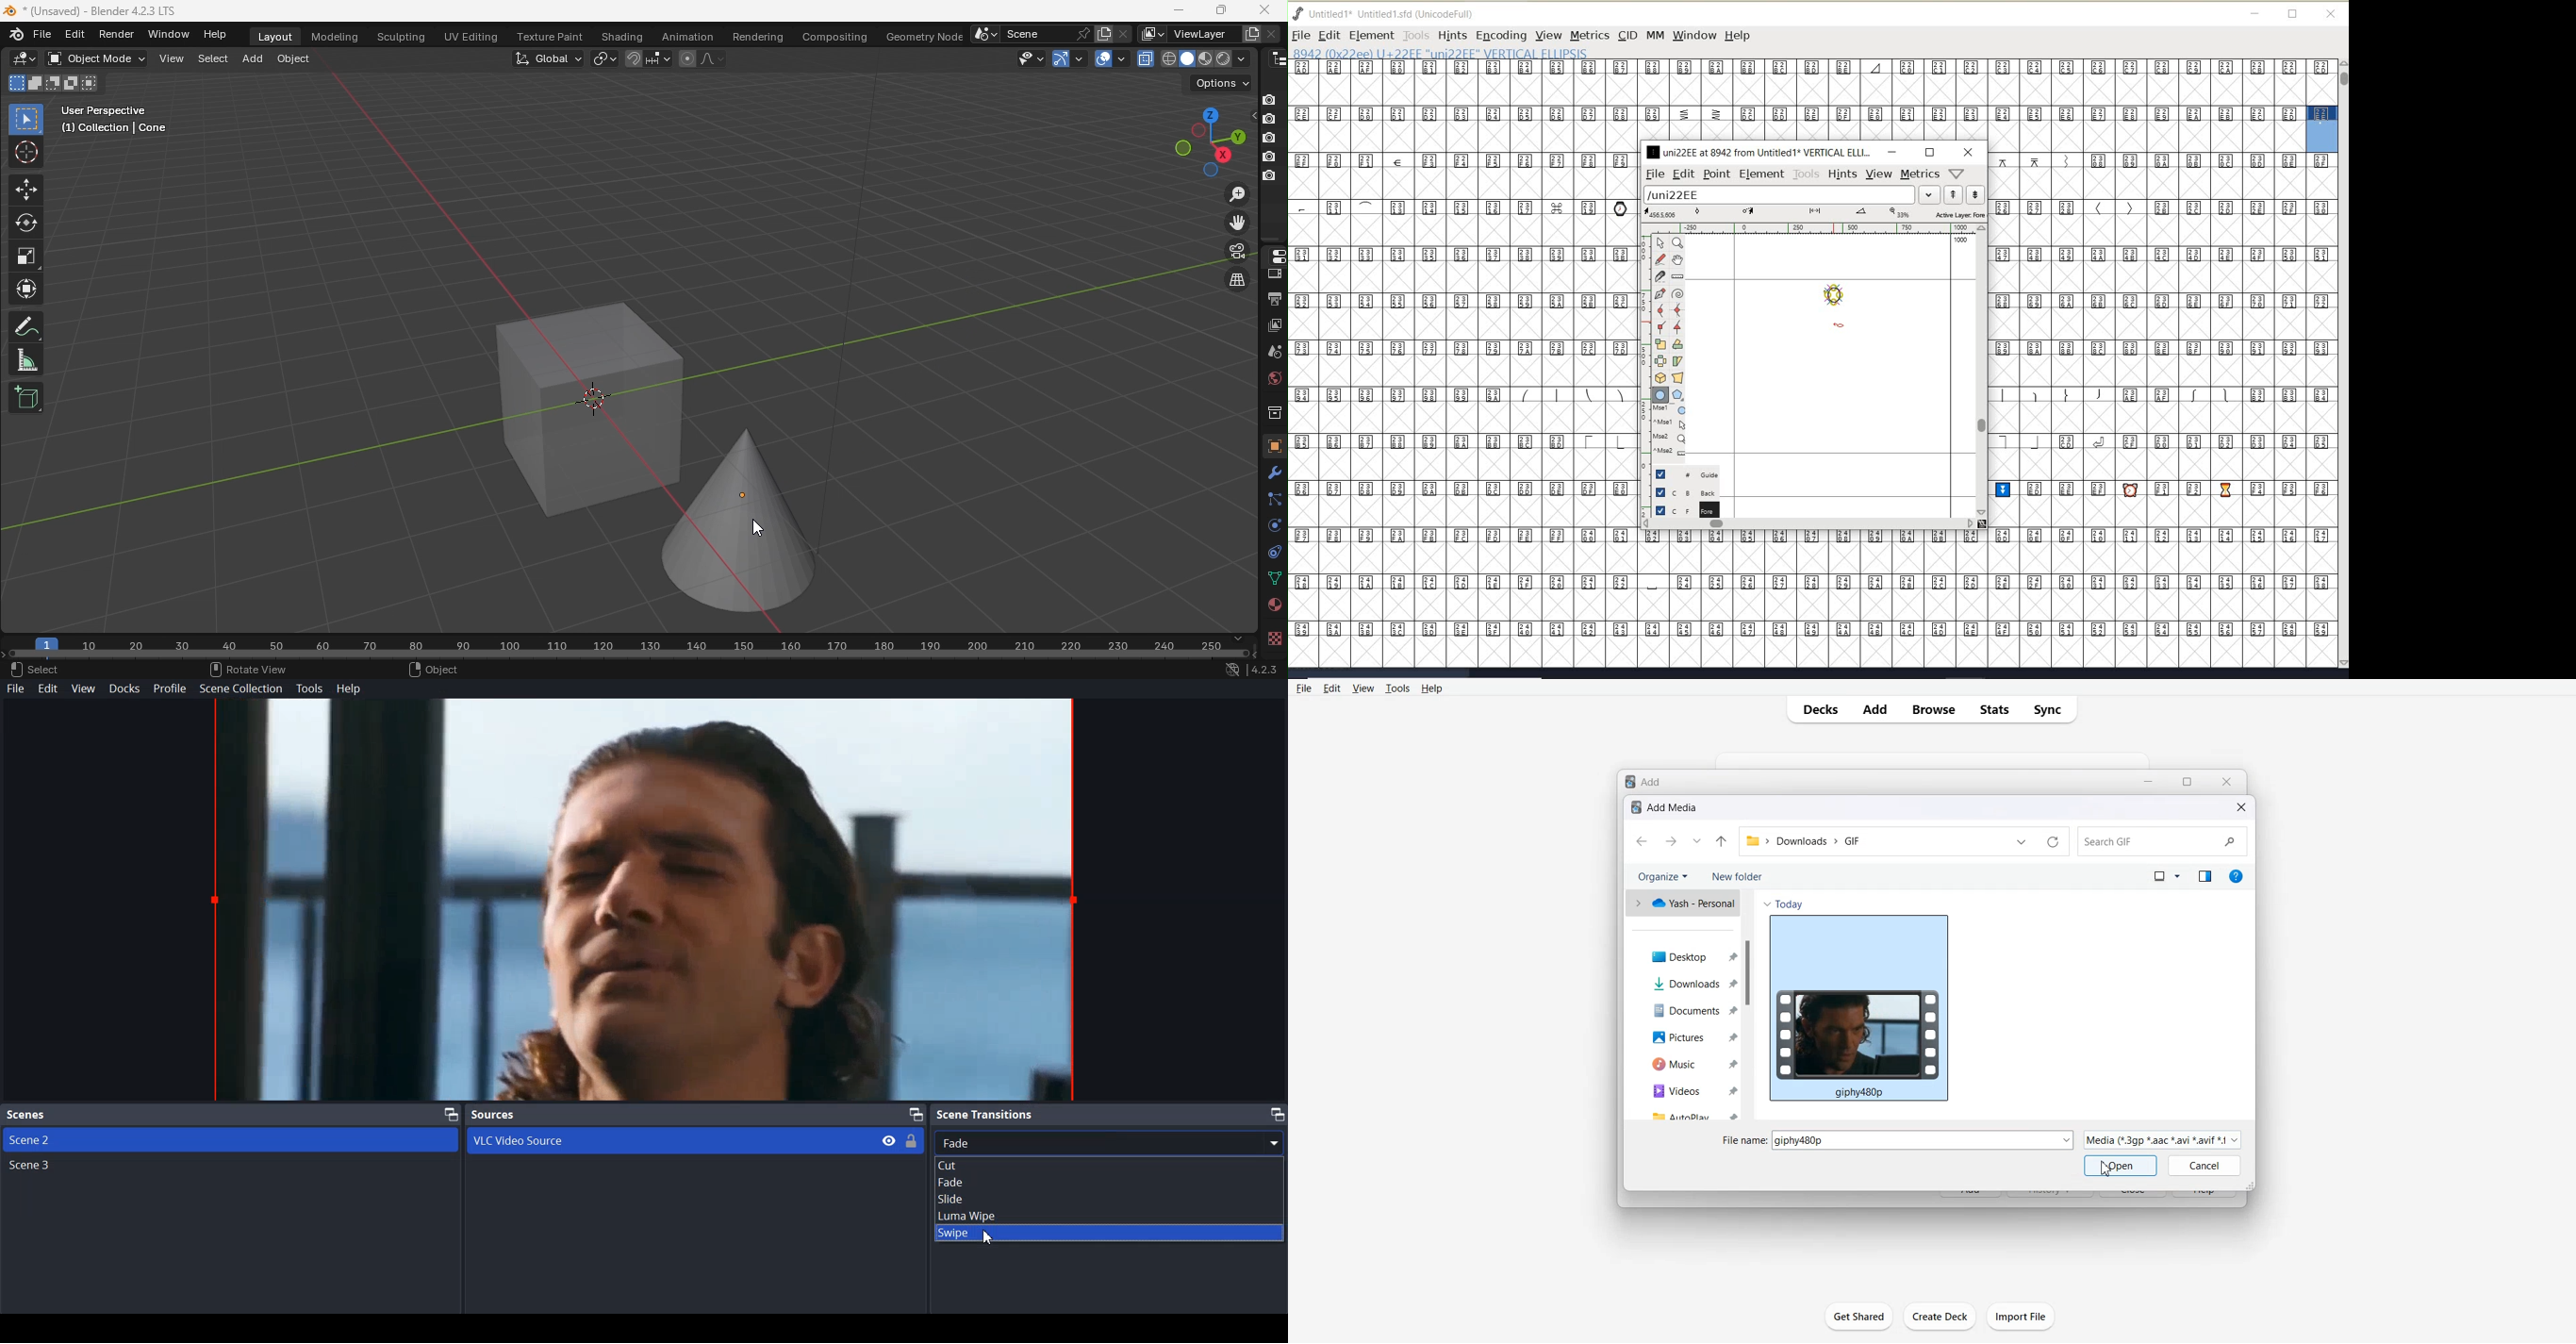  I want to click on File, so click(43, 35).